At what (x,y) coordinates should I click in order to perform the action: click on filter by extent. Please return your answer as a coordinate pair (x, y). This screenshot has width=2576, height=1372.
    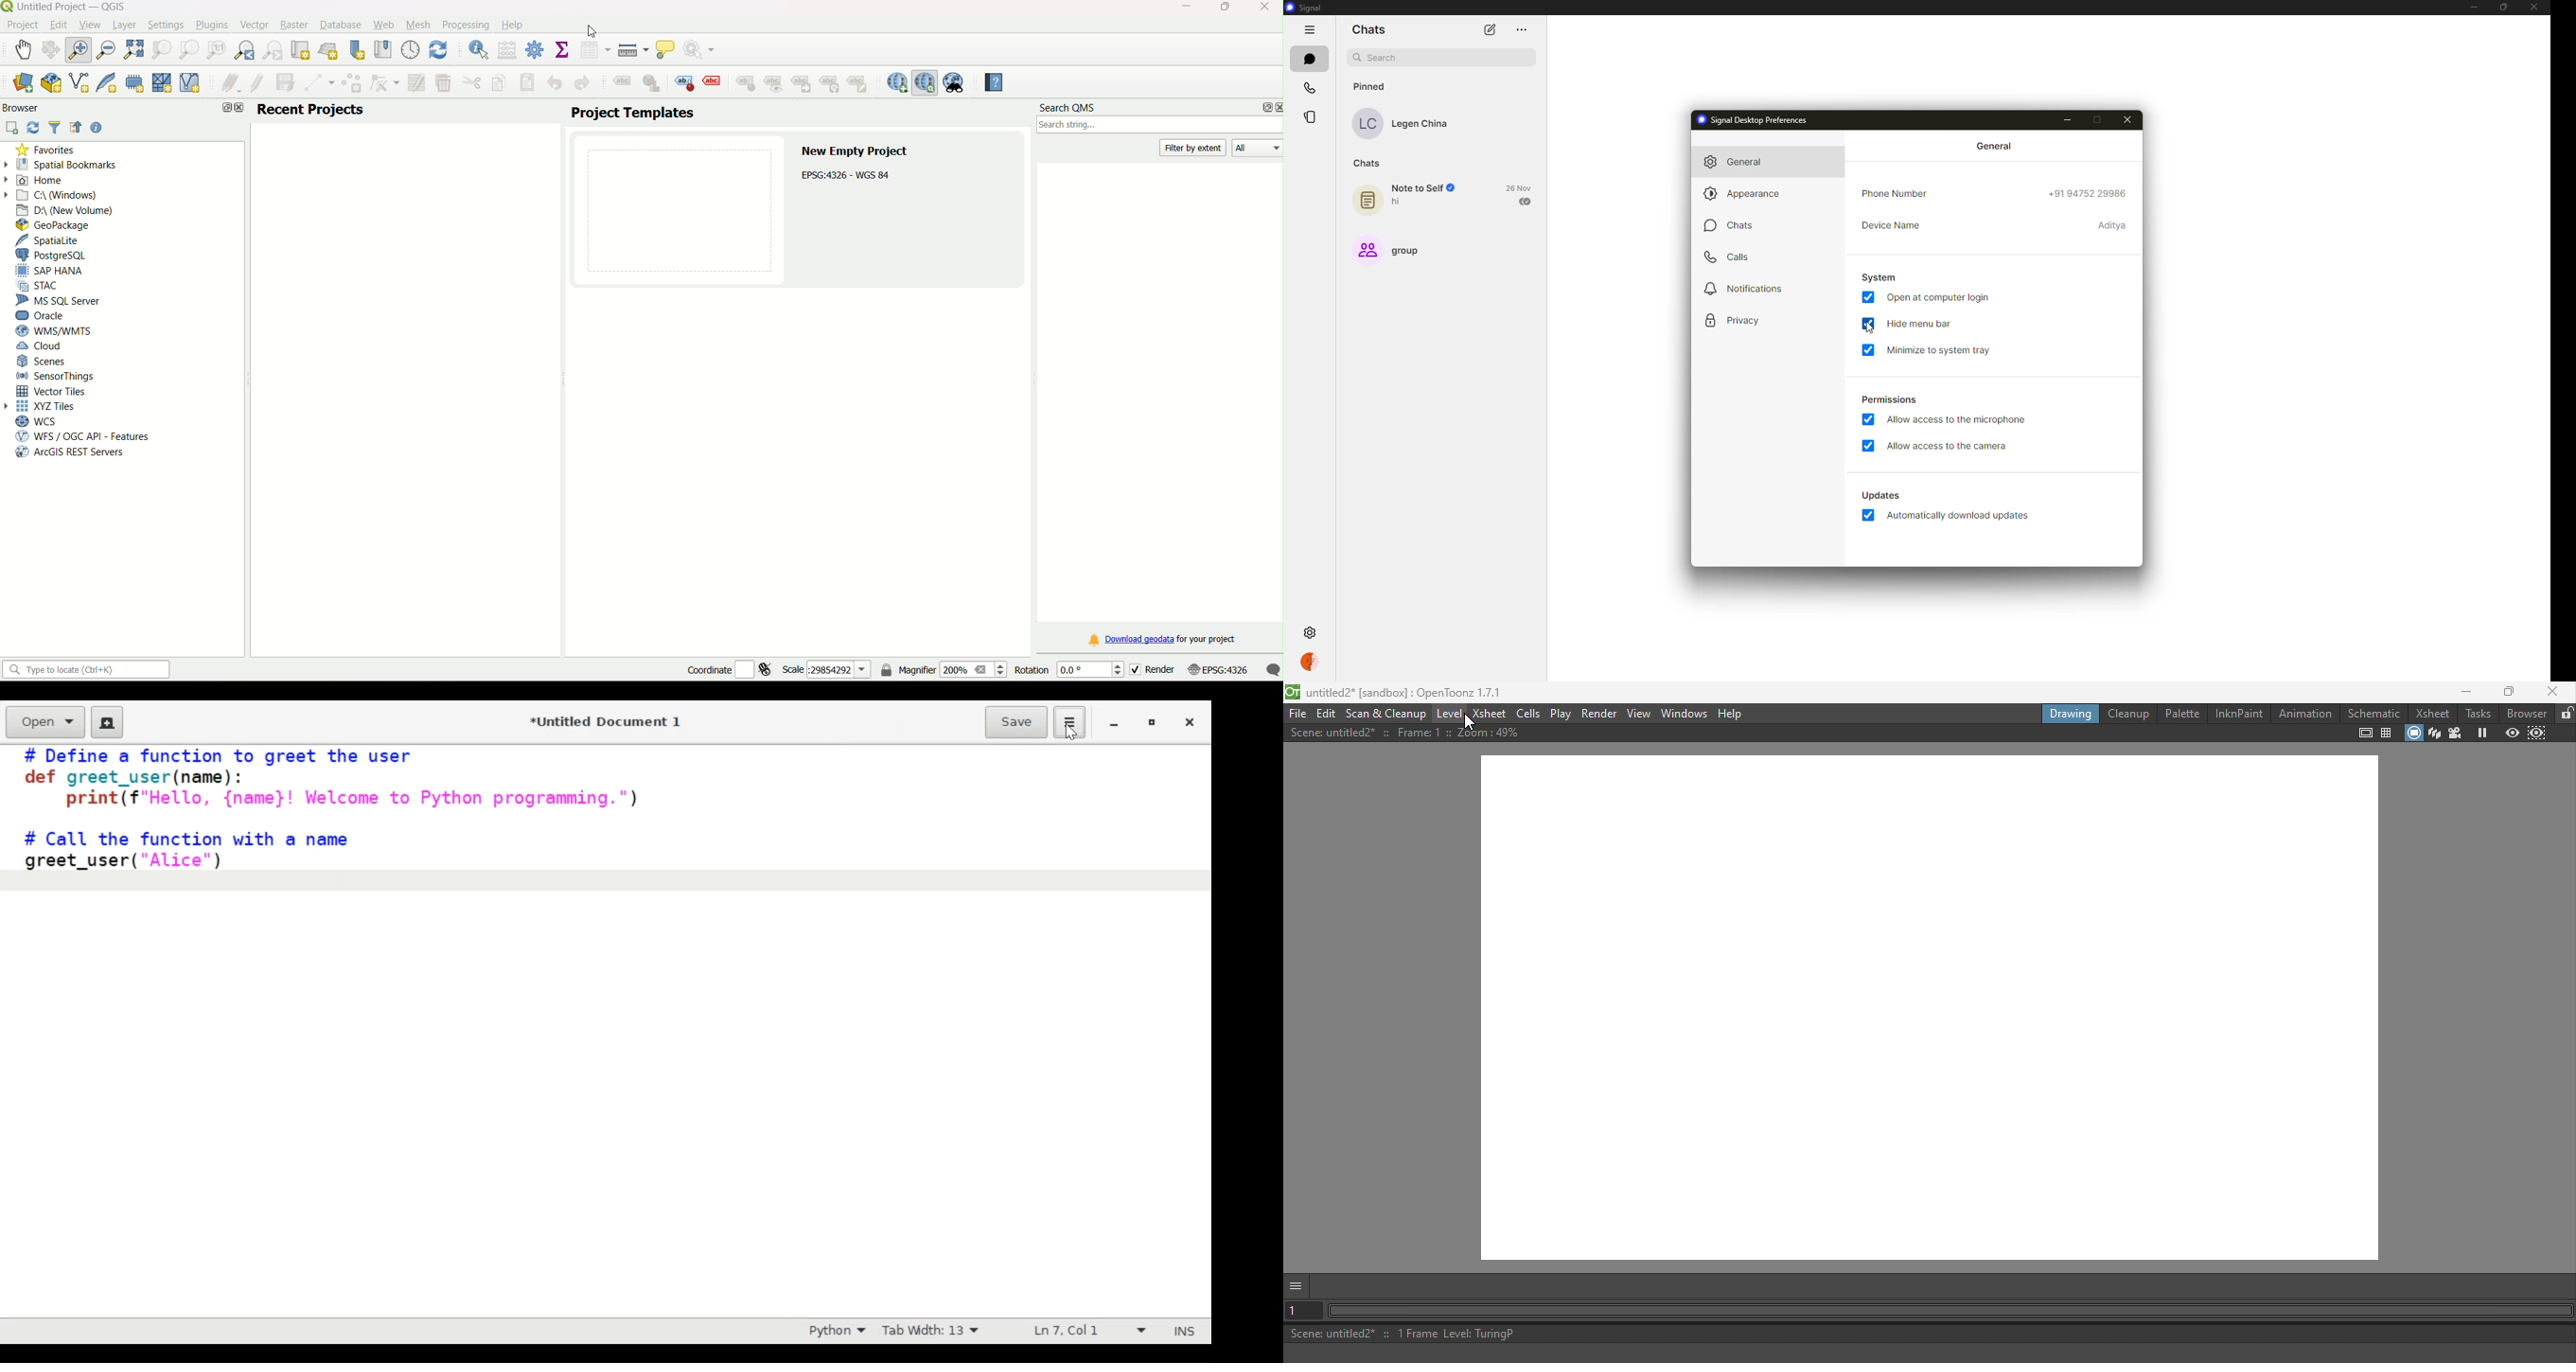
    Looking at the image, I should click on (1194, 148).